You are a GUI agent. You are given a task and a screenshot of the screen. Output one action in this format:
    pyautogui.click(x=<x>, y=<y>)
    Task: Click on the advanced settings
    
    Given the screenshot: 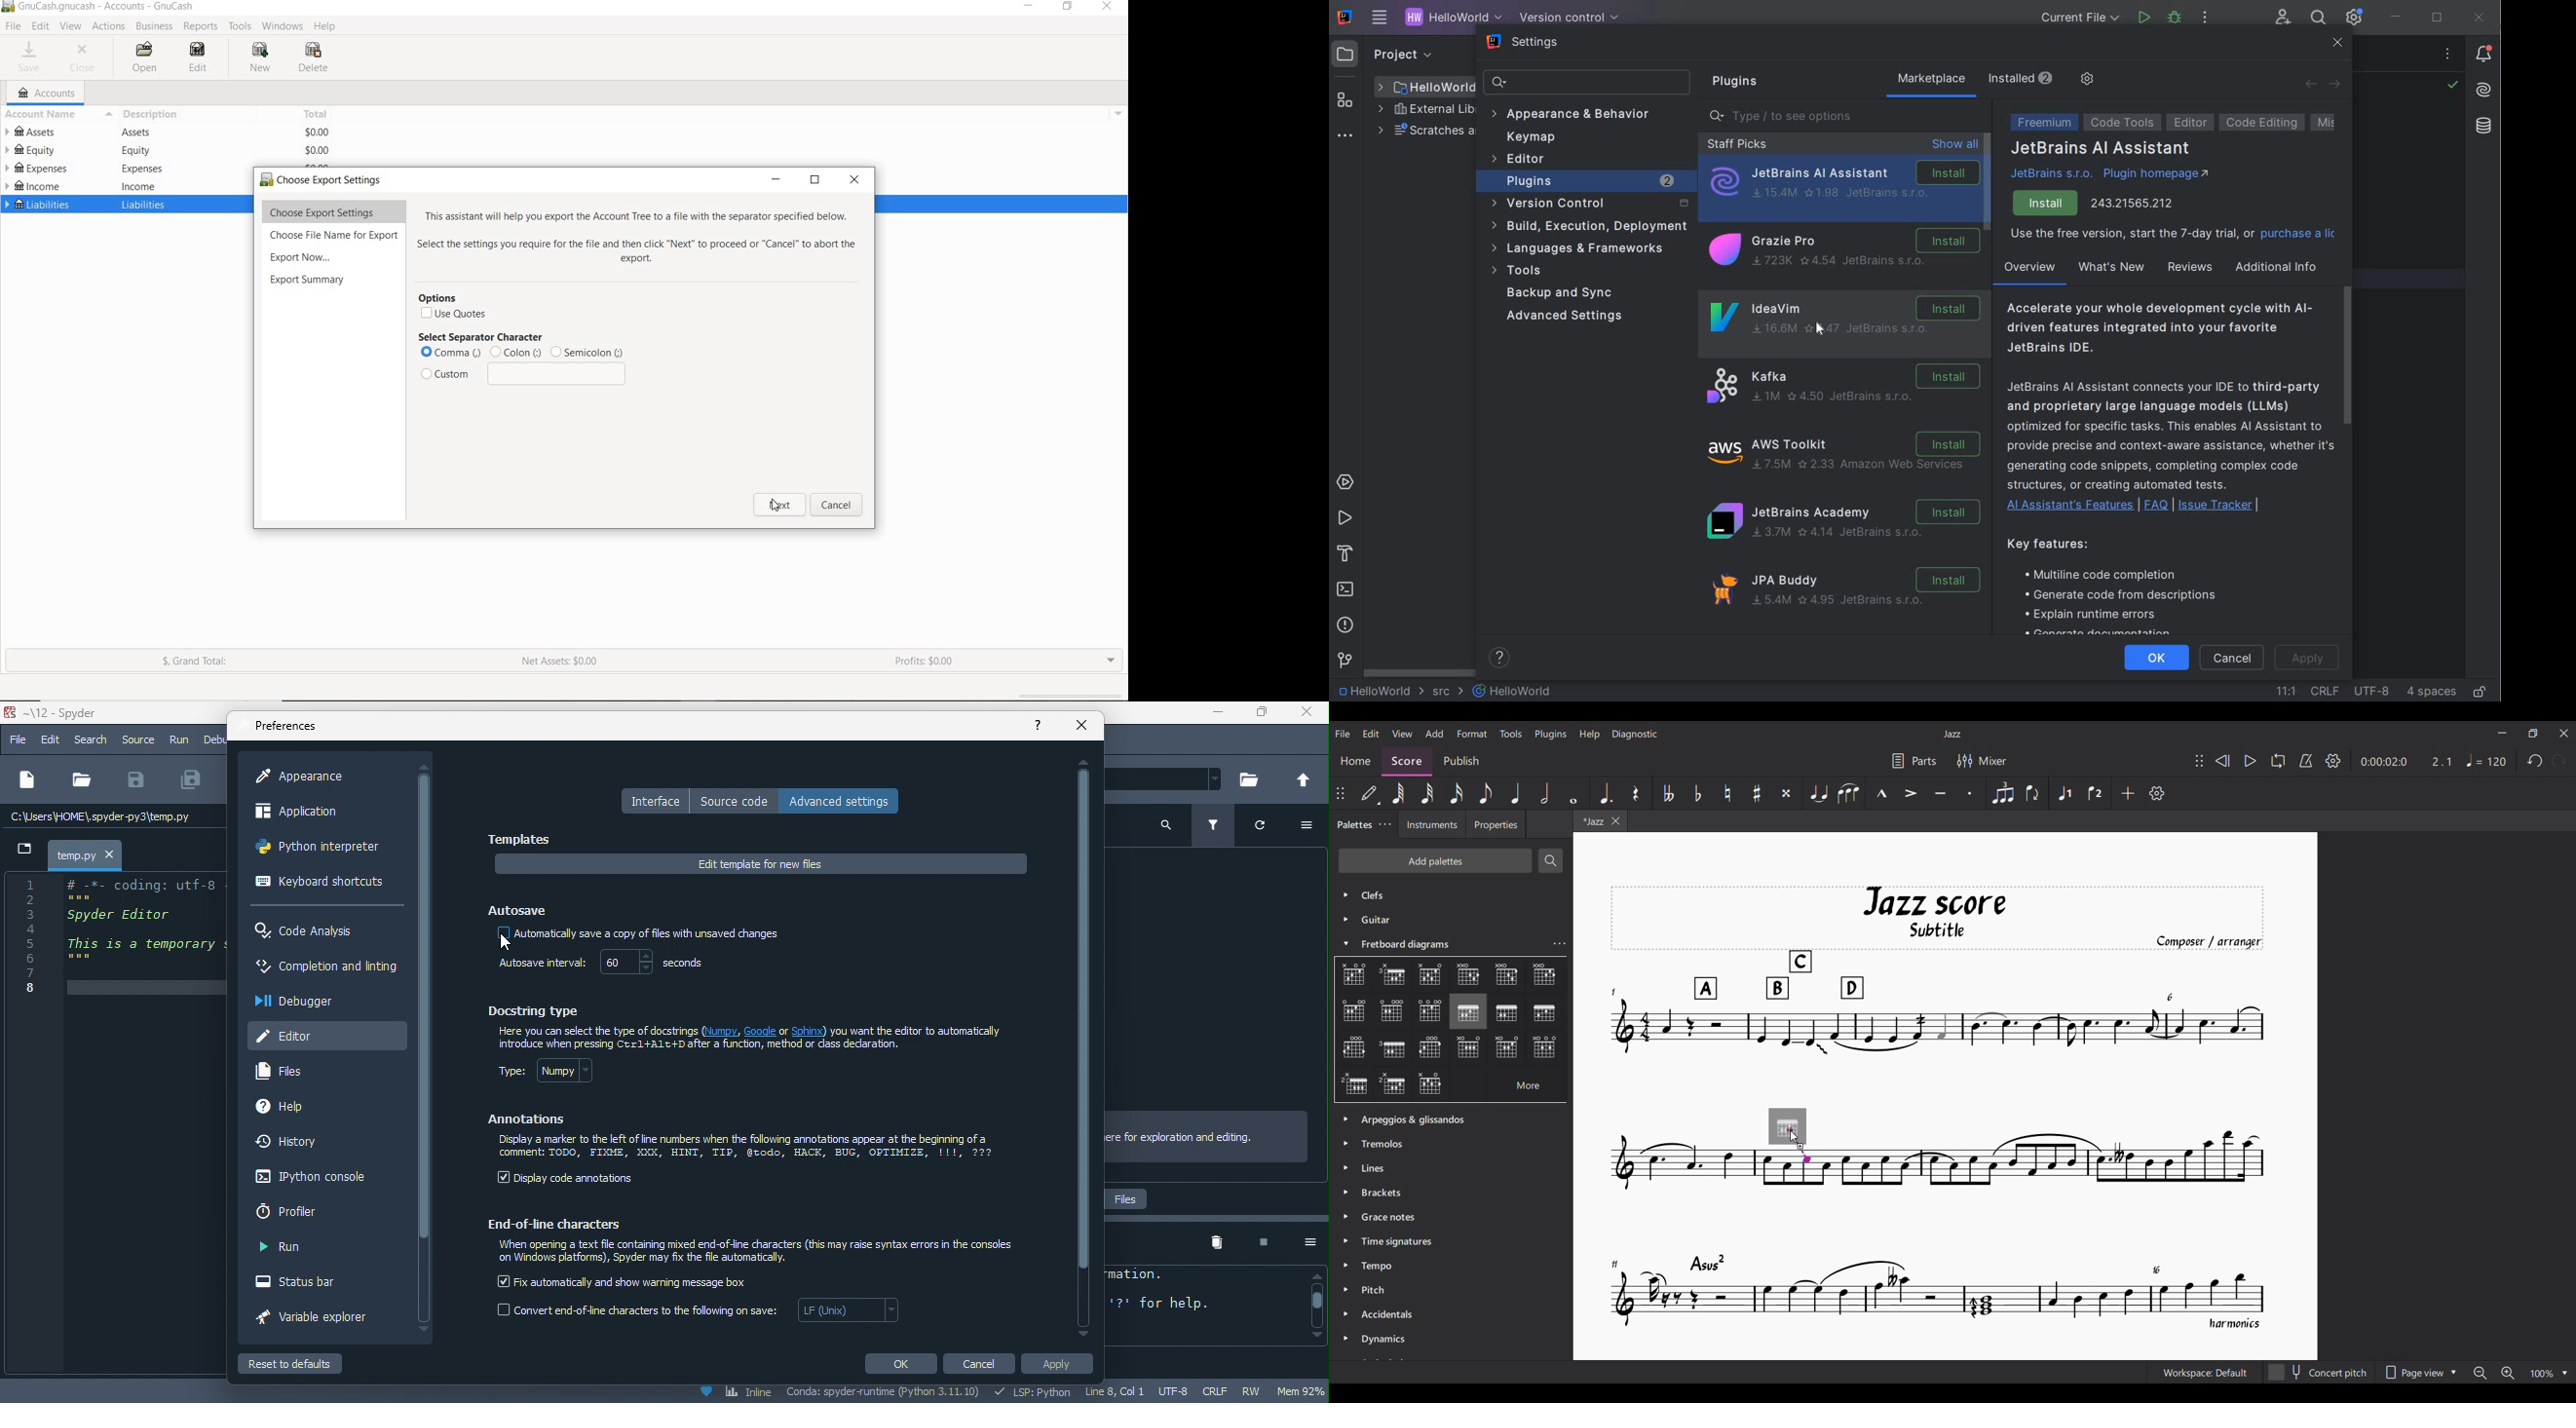 What is the action you would take?
    pyautogui.click(x=845, y=800)
    